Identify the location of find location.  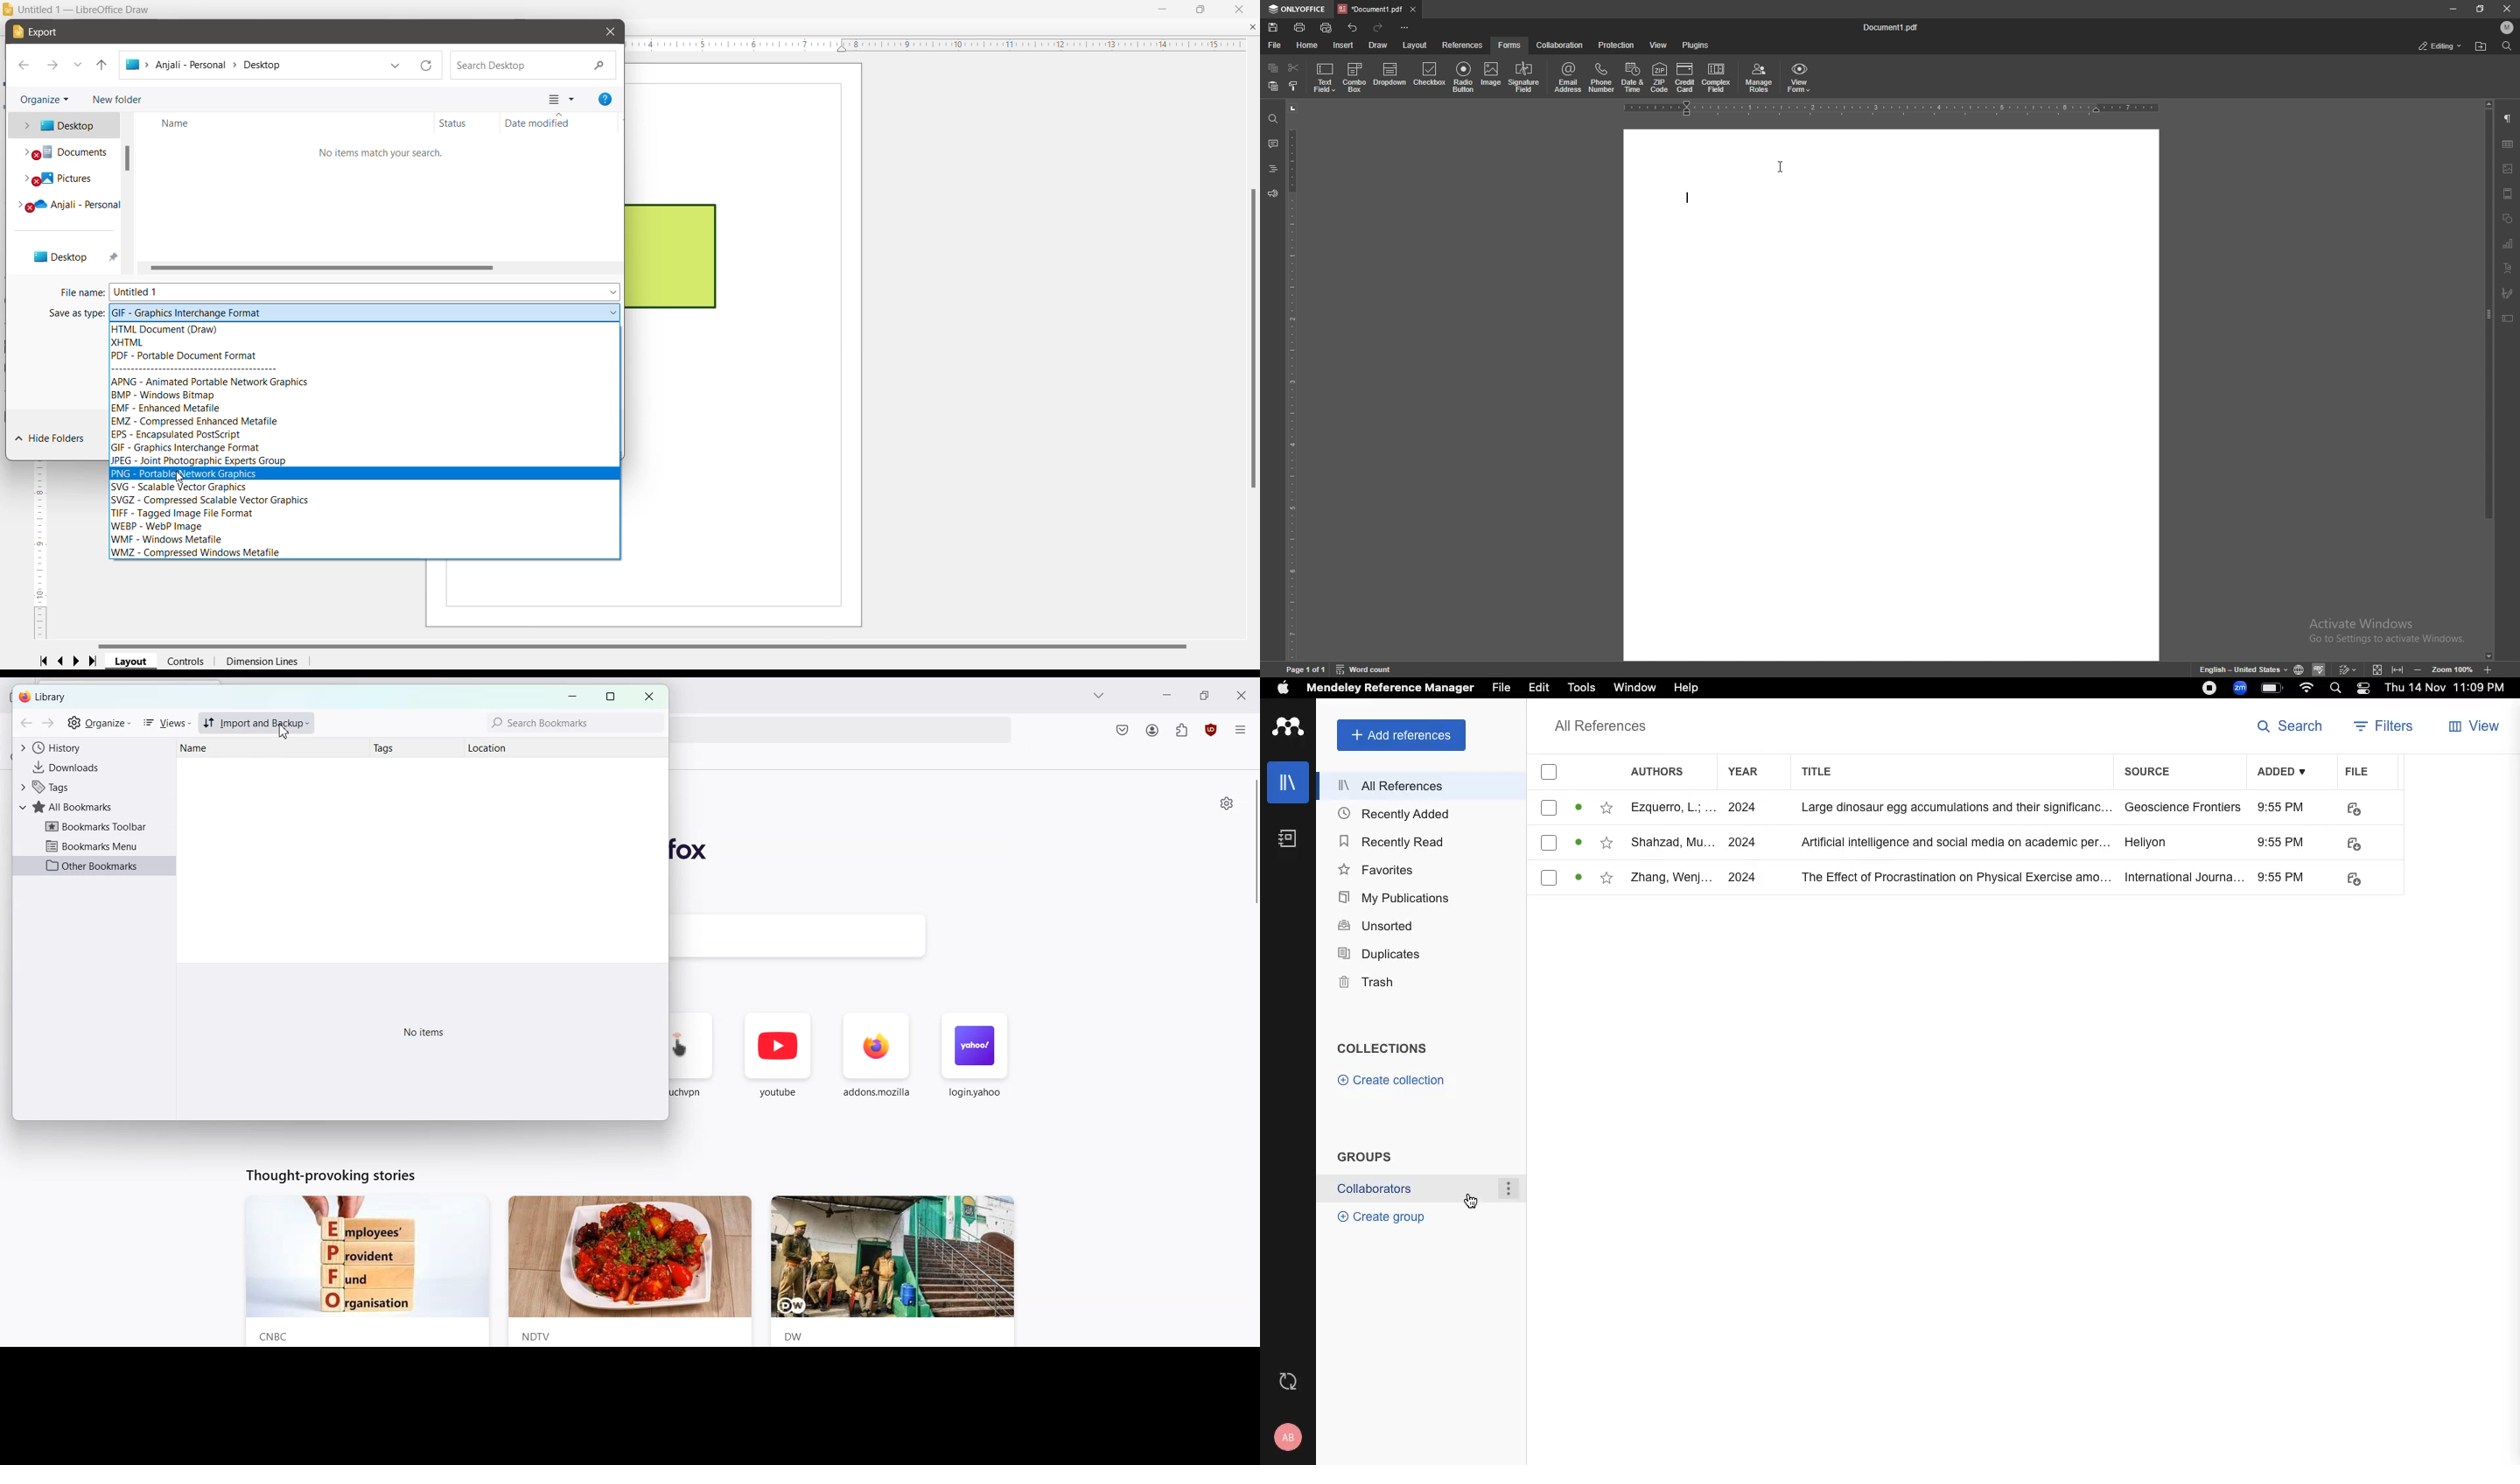
(2481, 46).